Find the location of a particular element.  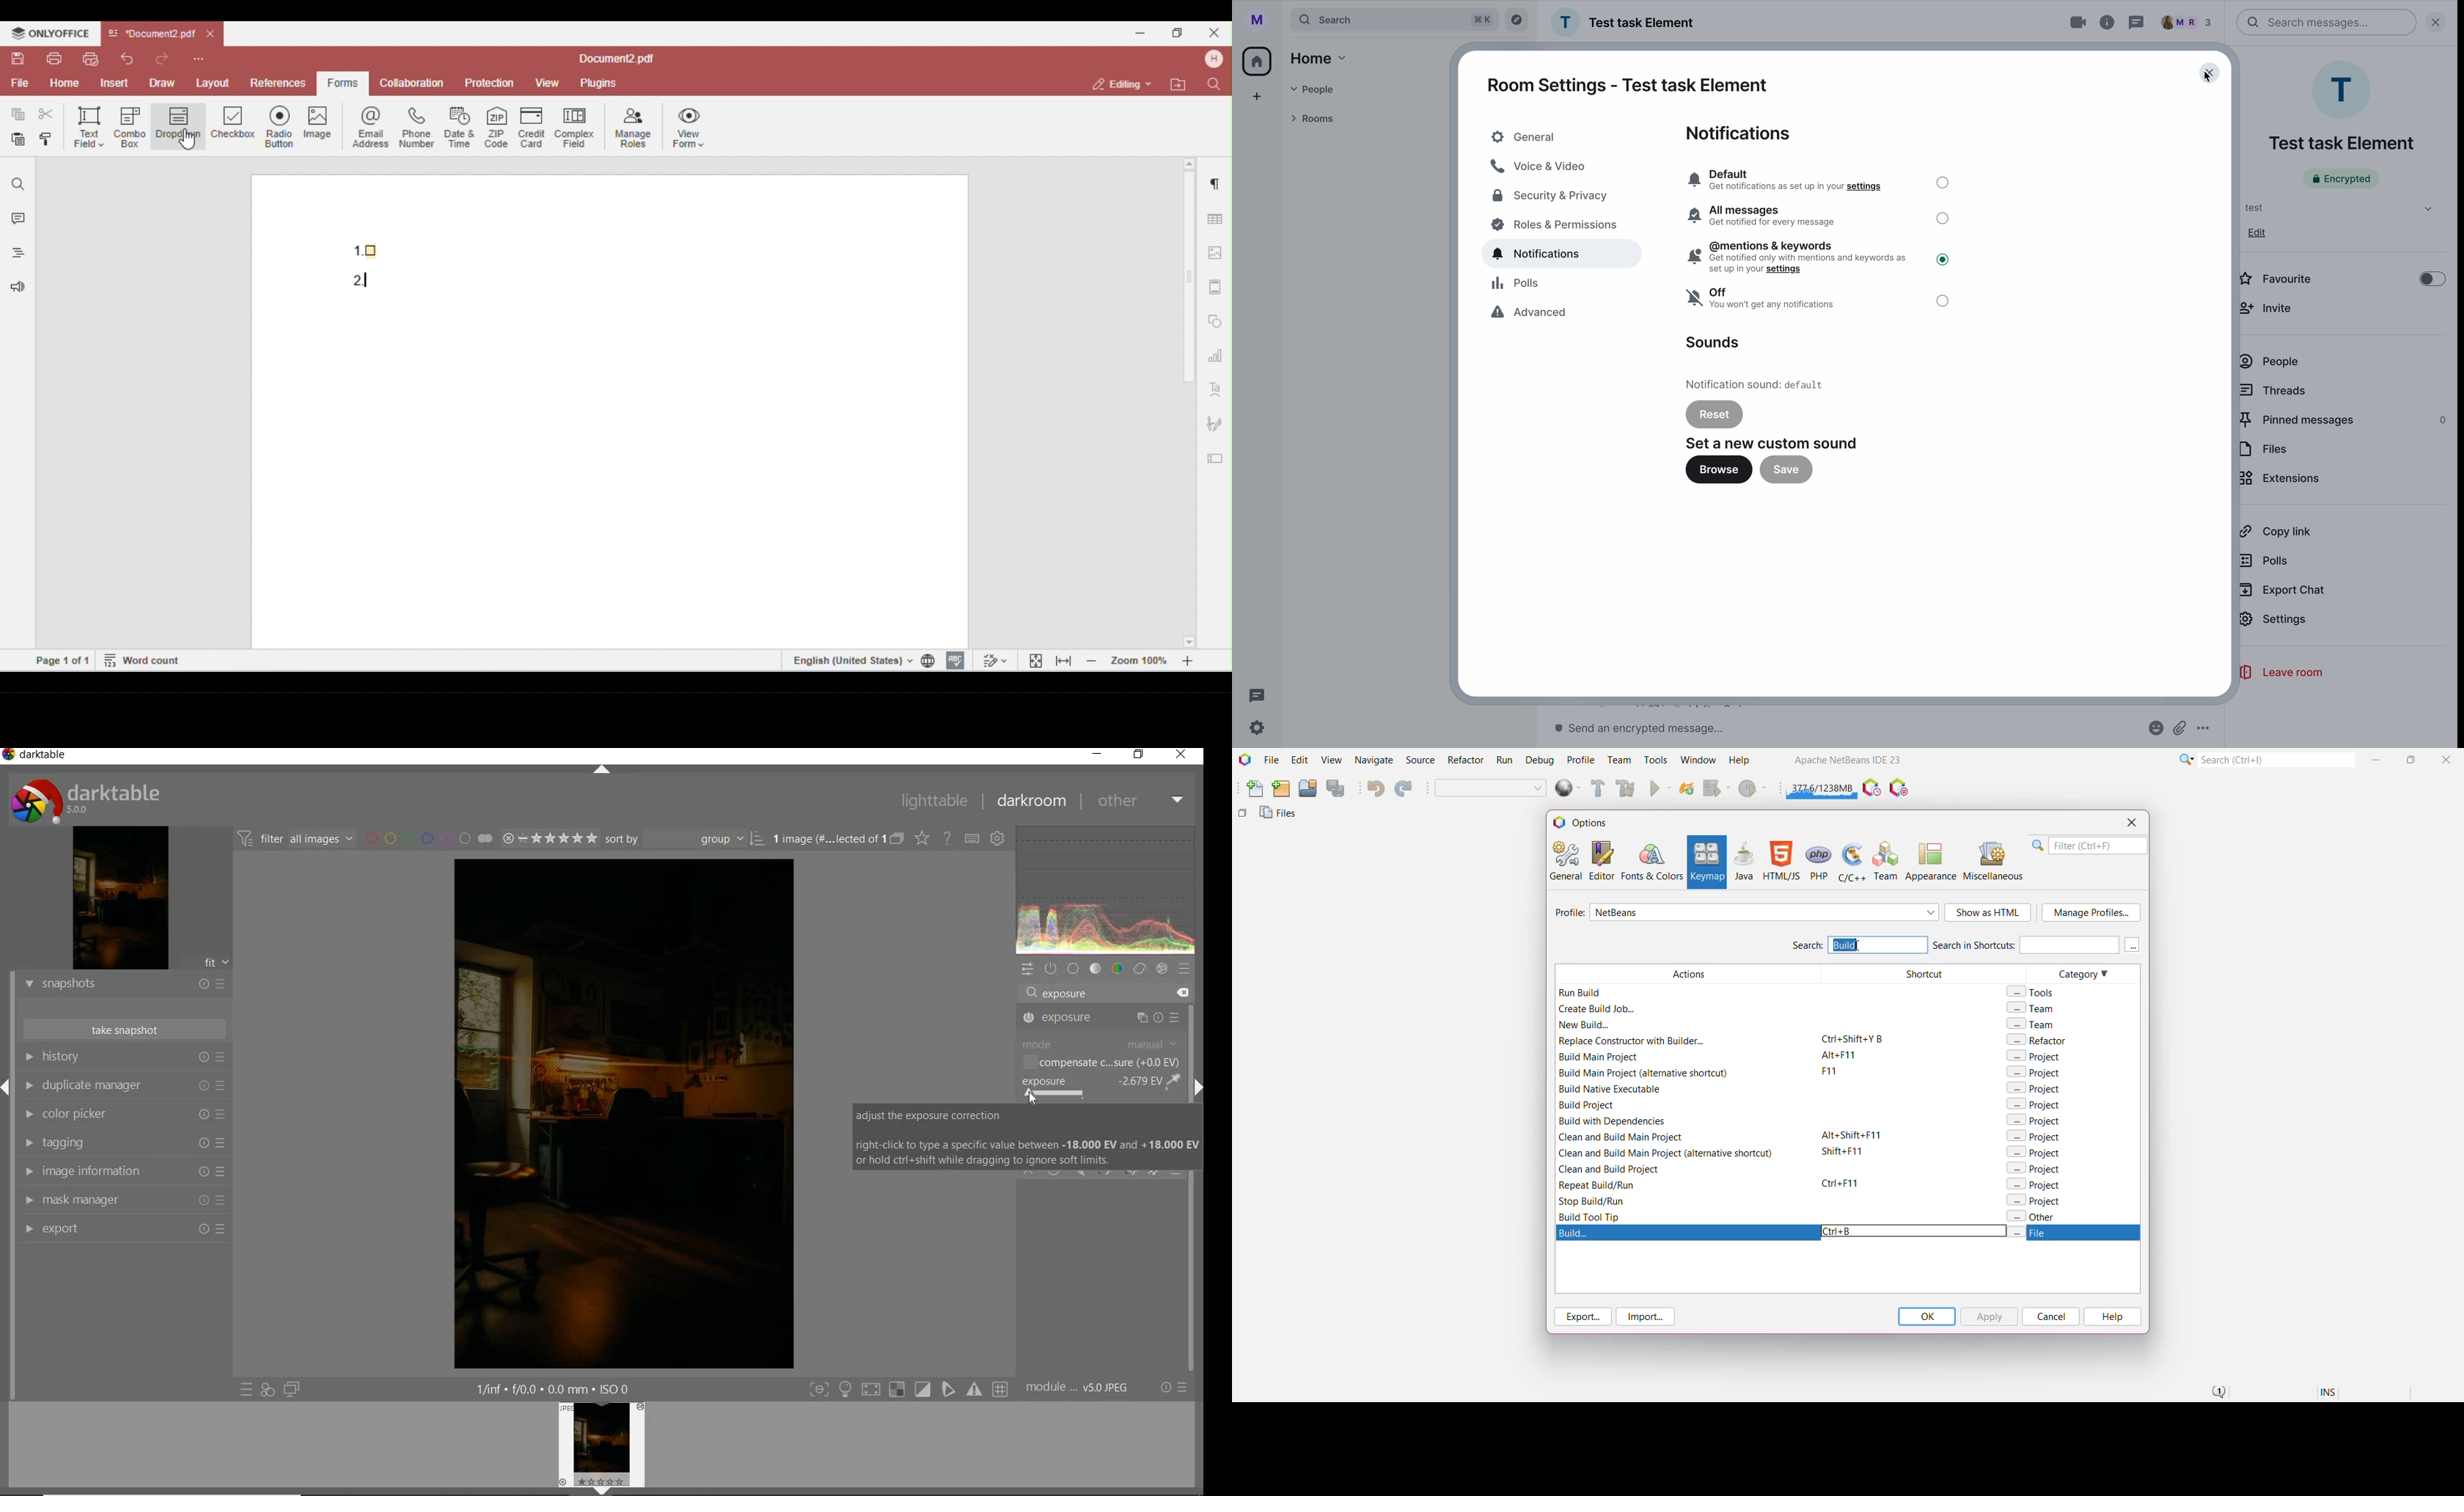

quick access panel is located at coordinates (1027, 969).